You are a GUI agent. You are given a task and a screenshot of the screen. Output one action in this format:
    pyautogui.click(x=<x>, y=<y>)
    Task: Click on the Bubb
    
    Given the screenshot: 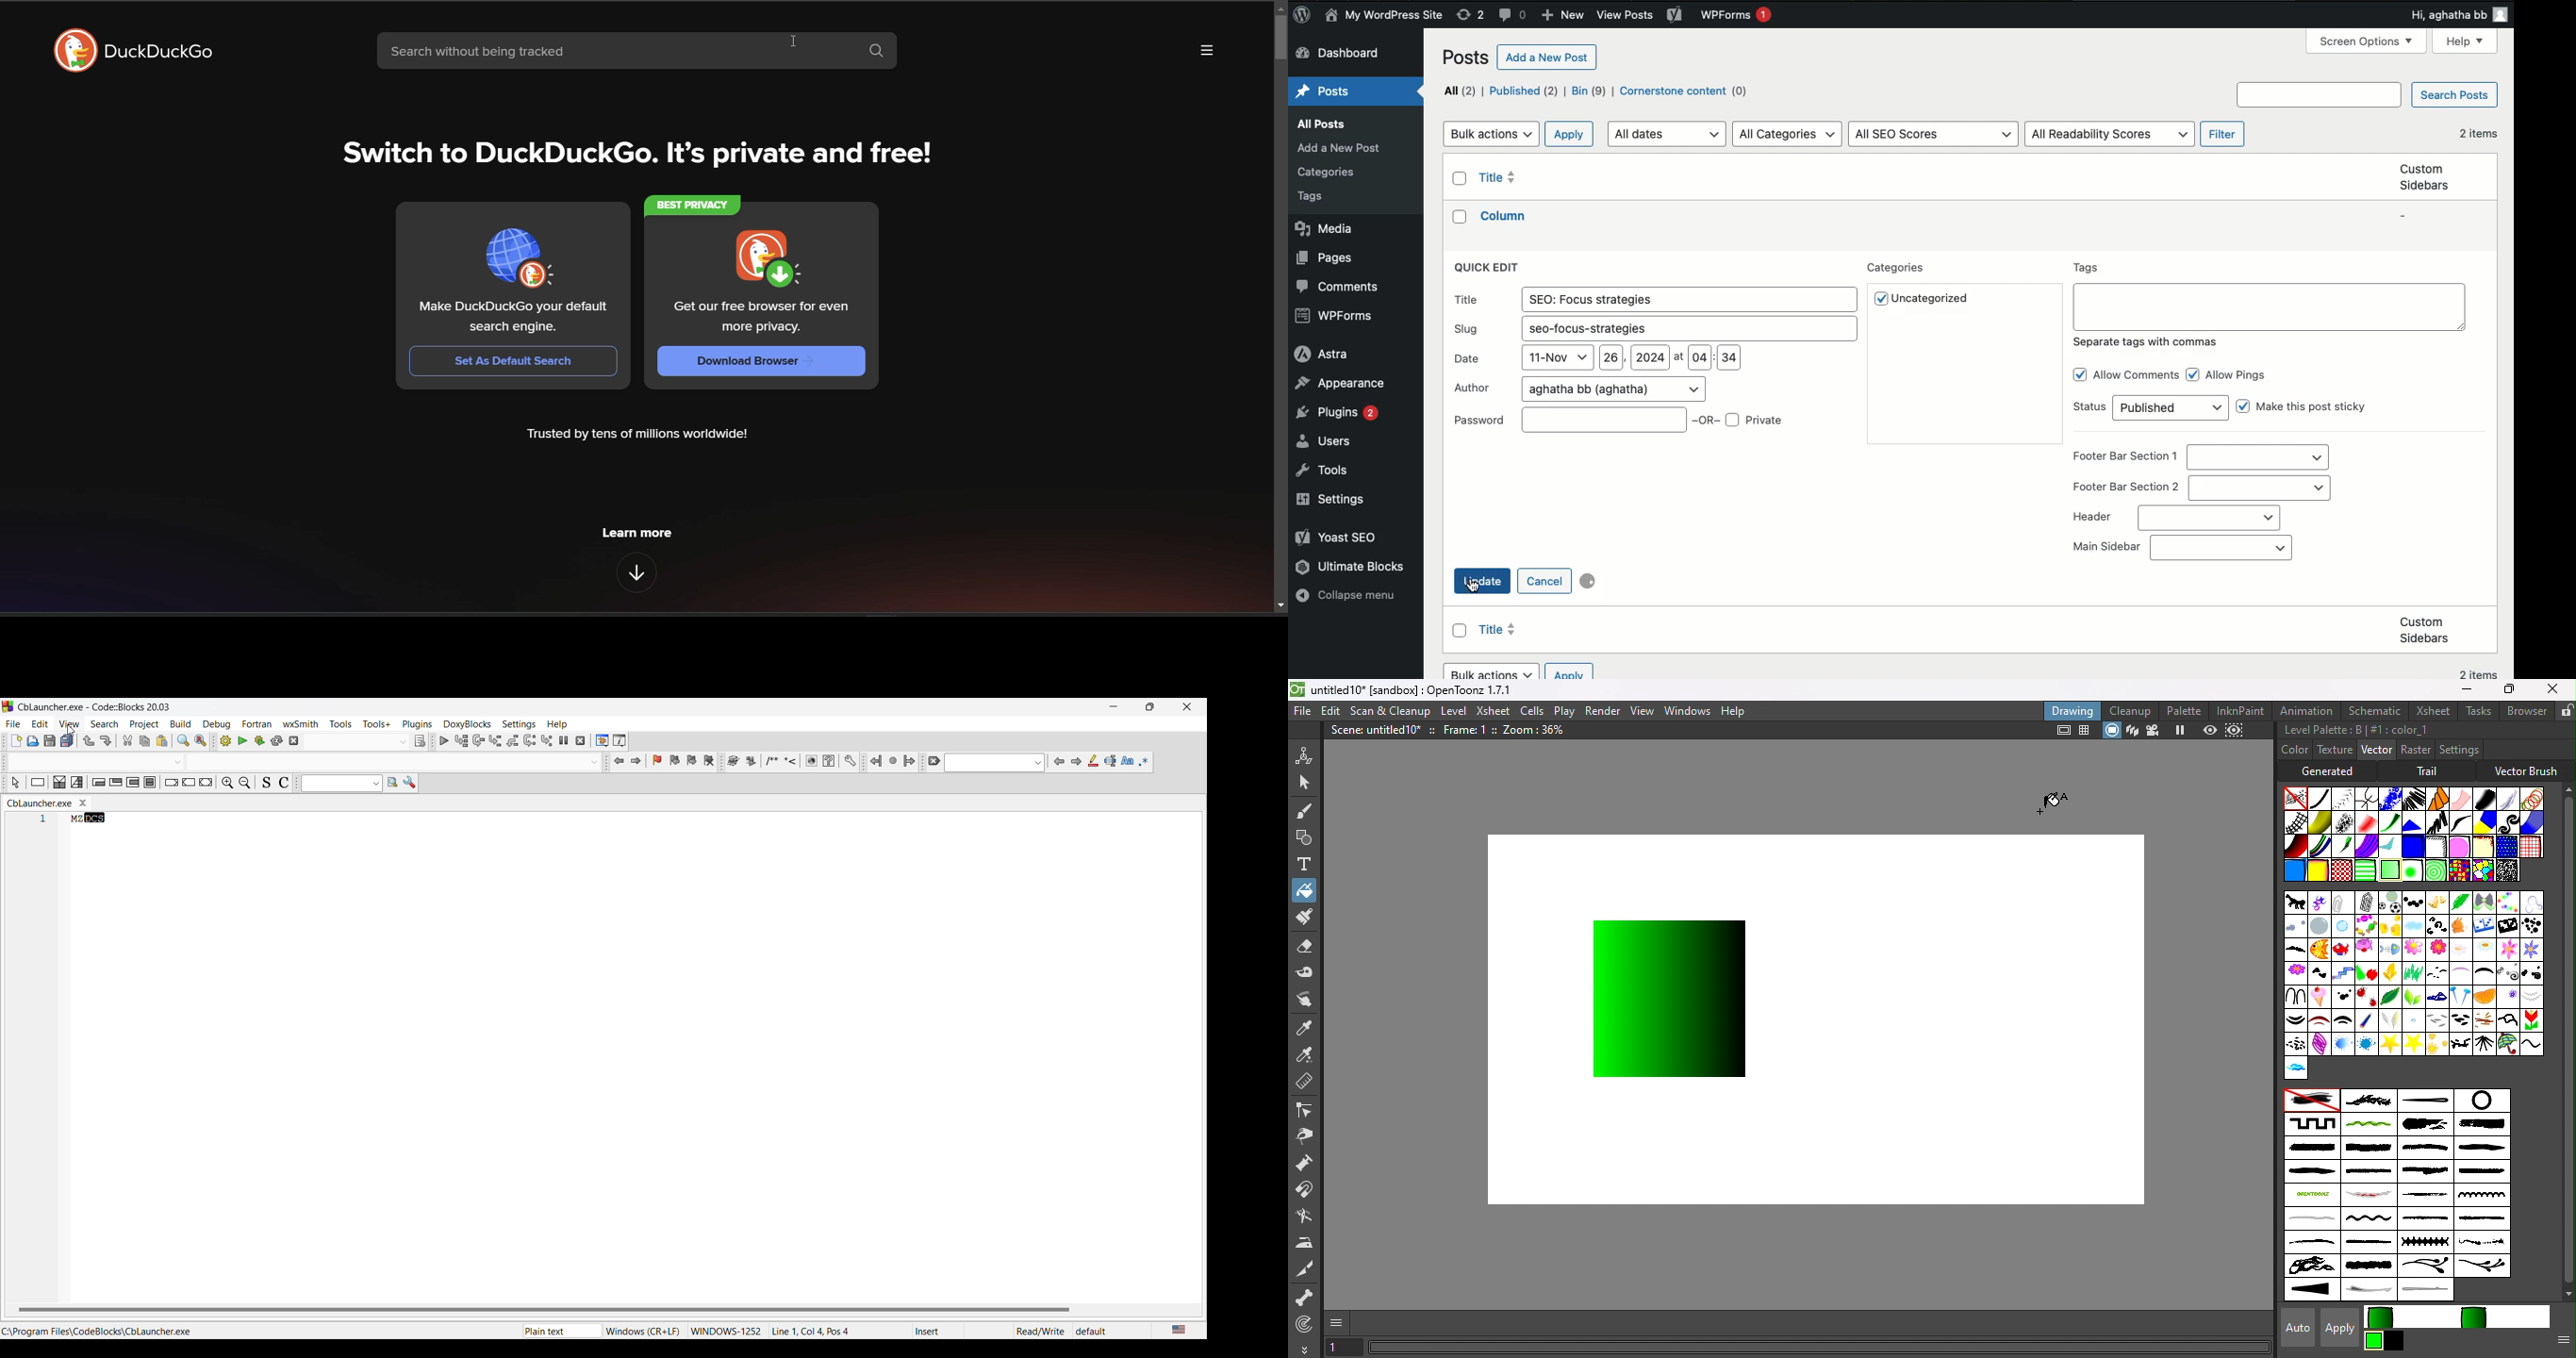 What is the action you would take?
    pyautogui.click(x=2295, y=928)
    